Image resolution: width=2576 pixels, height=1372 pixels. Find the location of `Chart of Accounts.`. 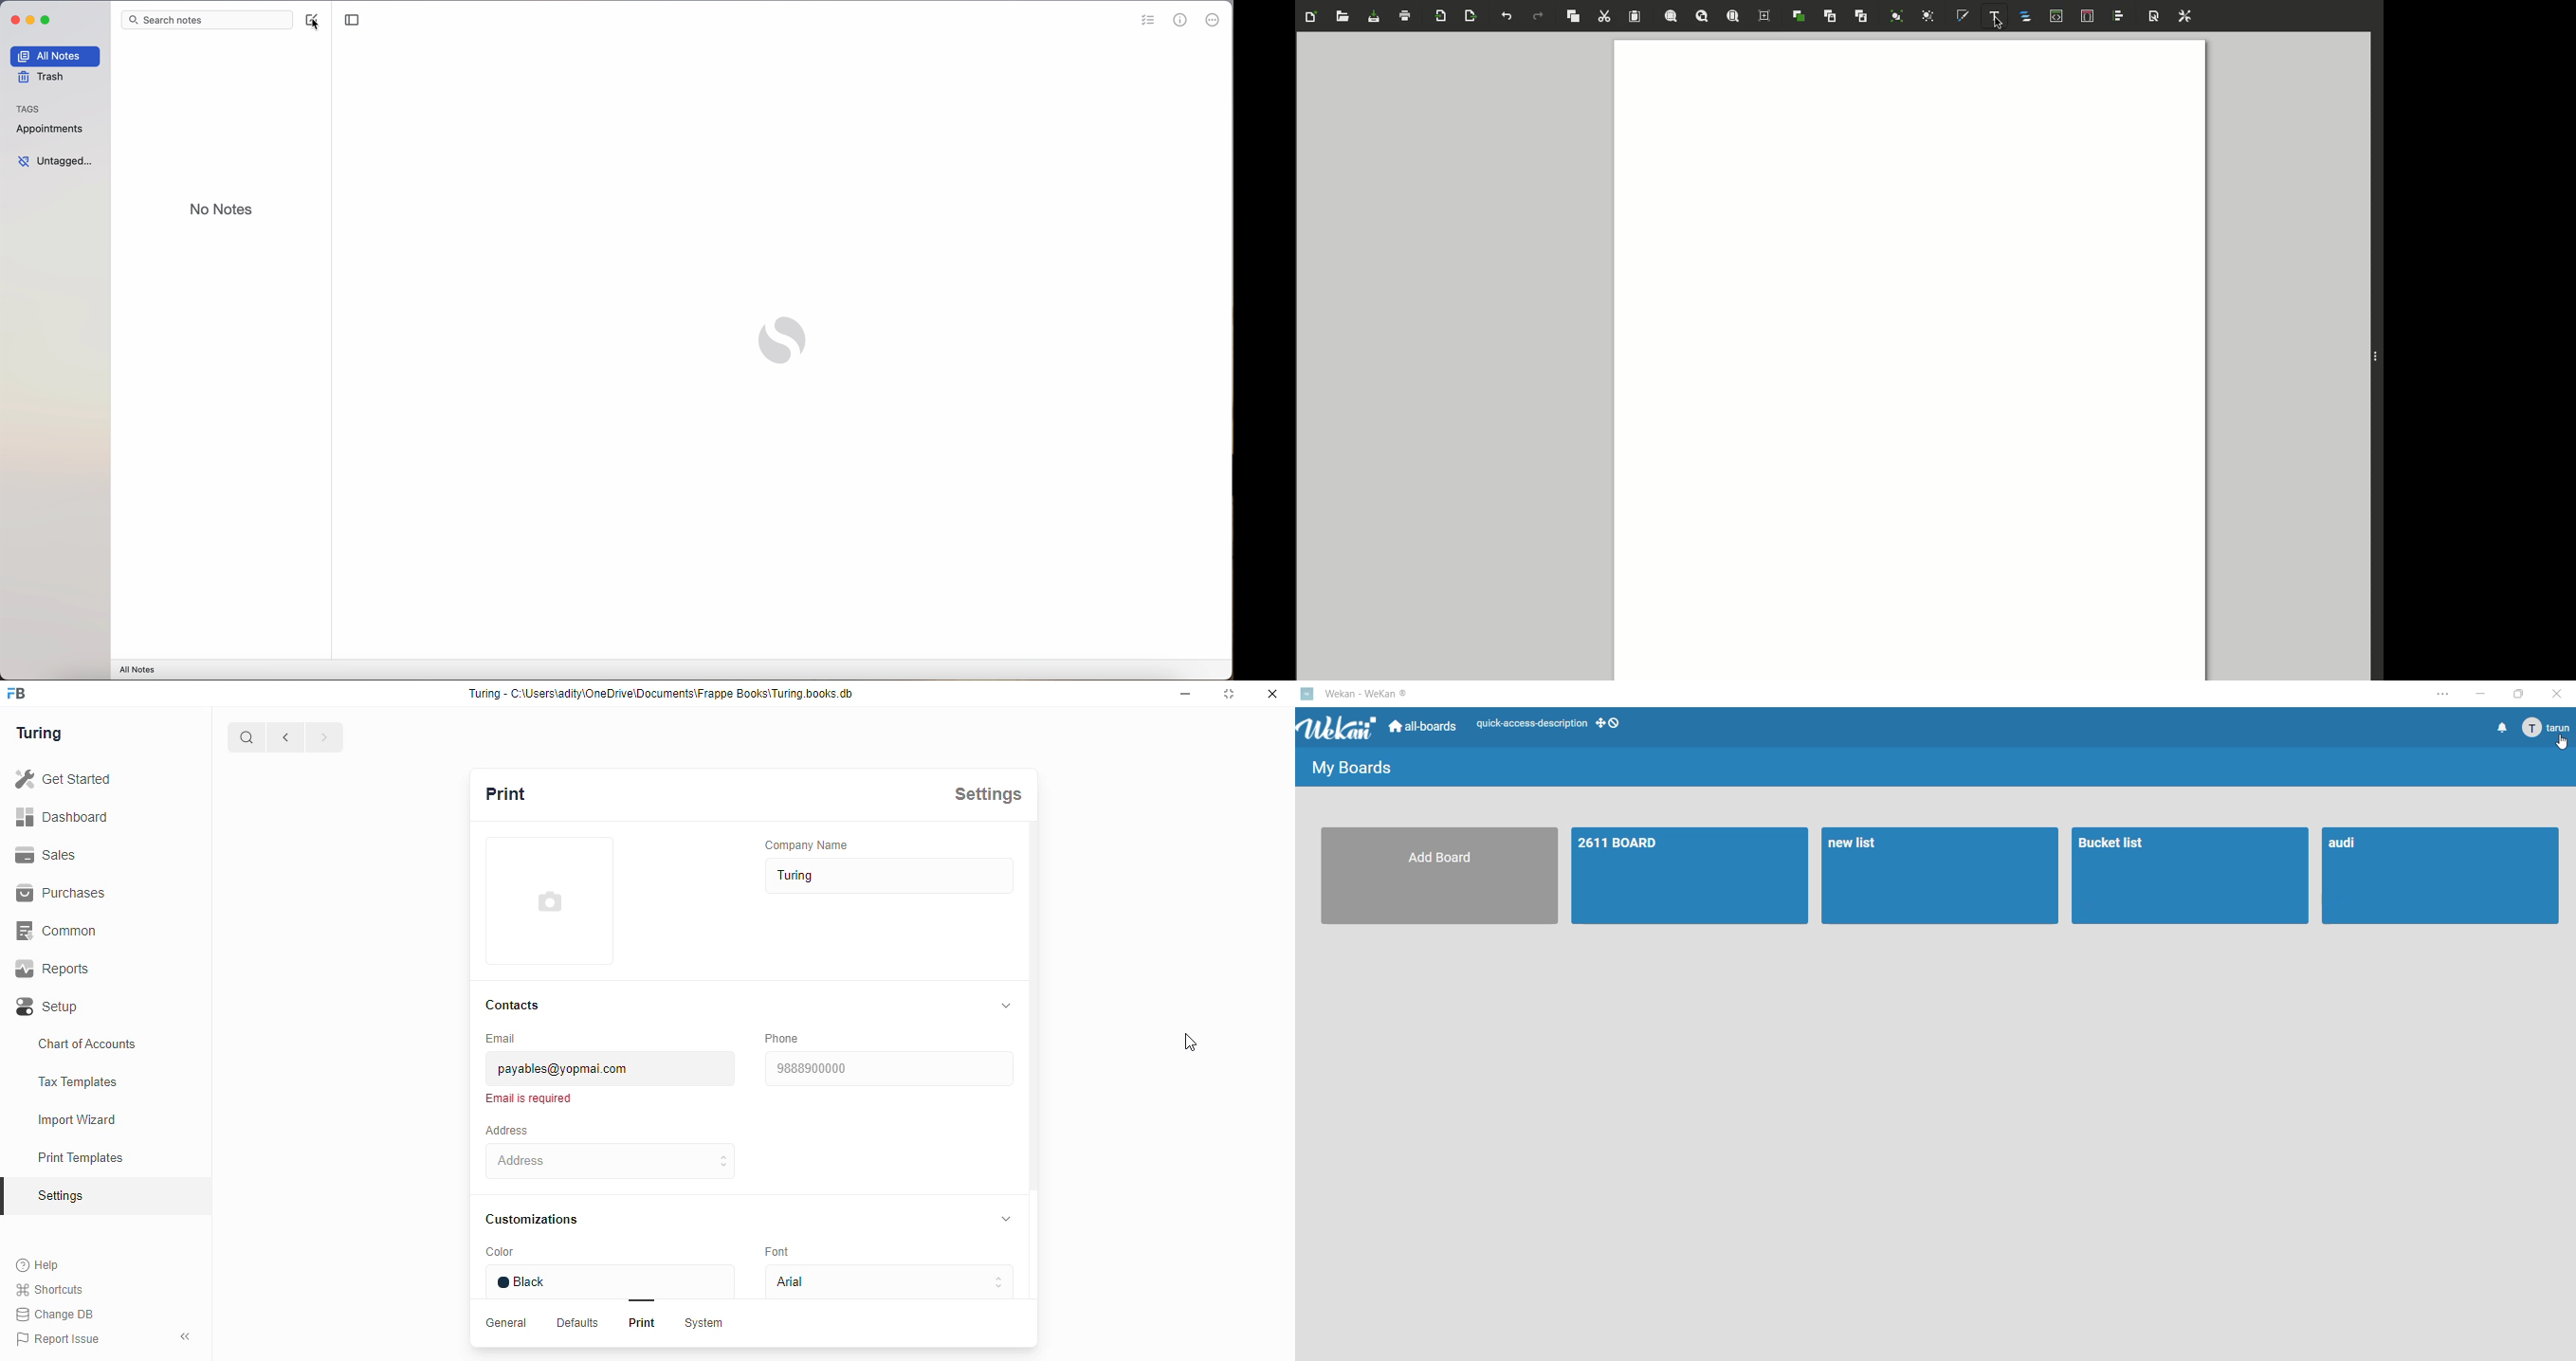

Chart of Accounts. is located at coordinates (103, 1044).